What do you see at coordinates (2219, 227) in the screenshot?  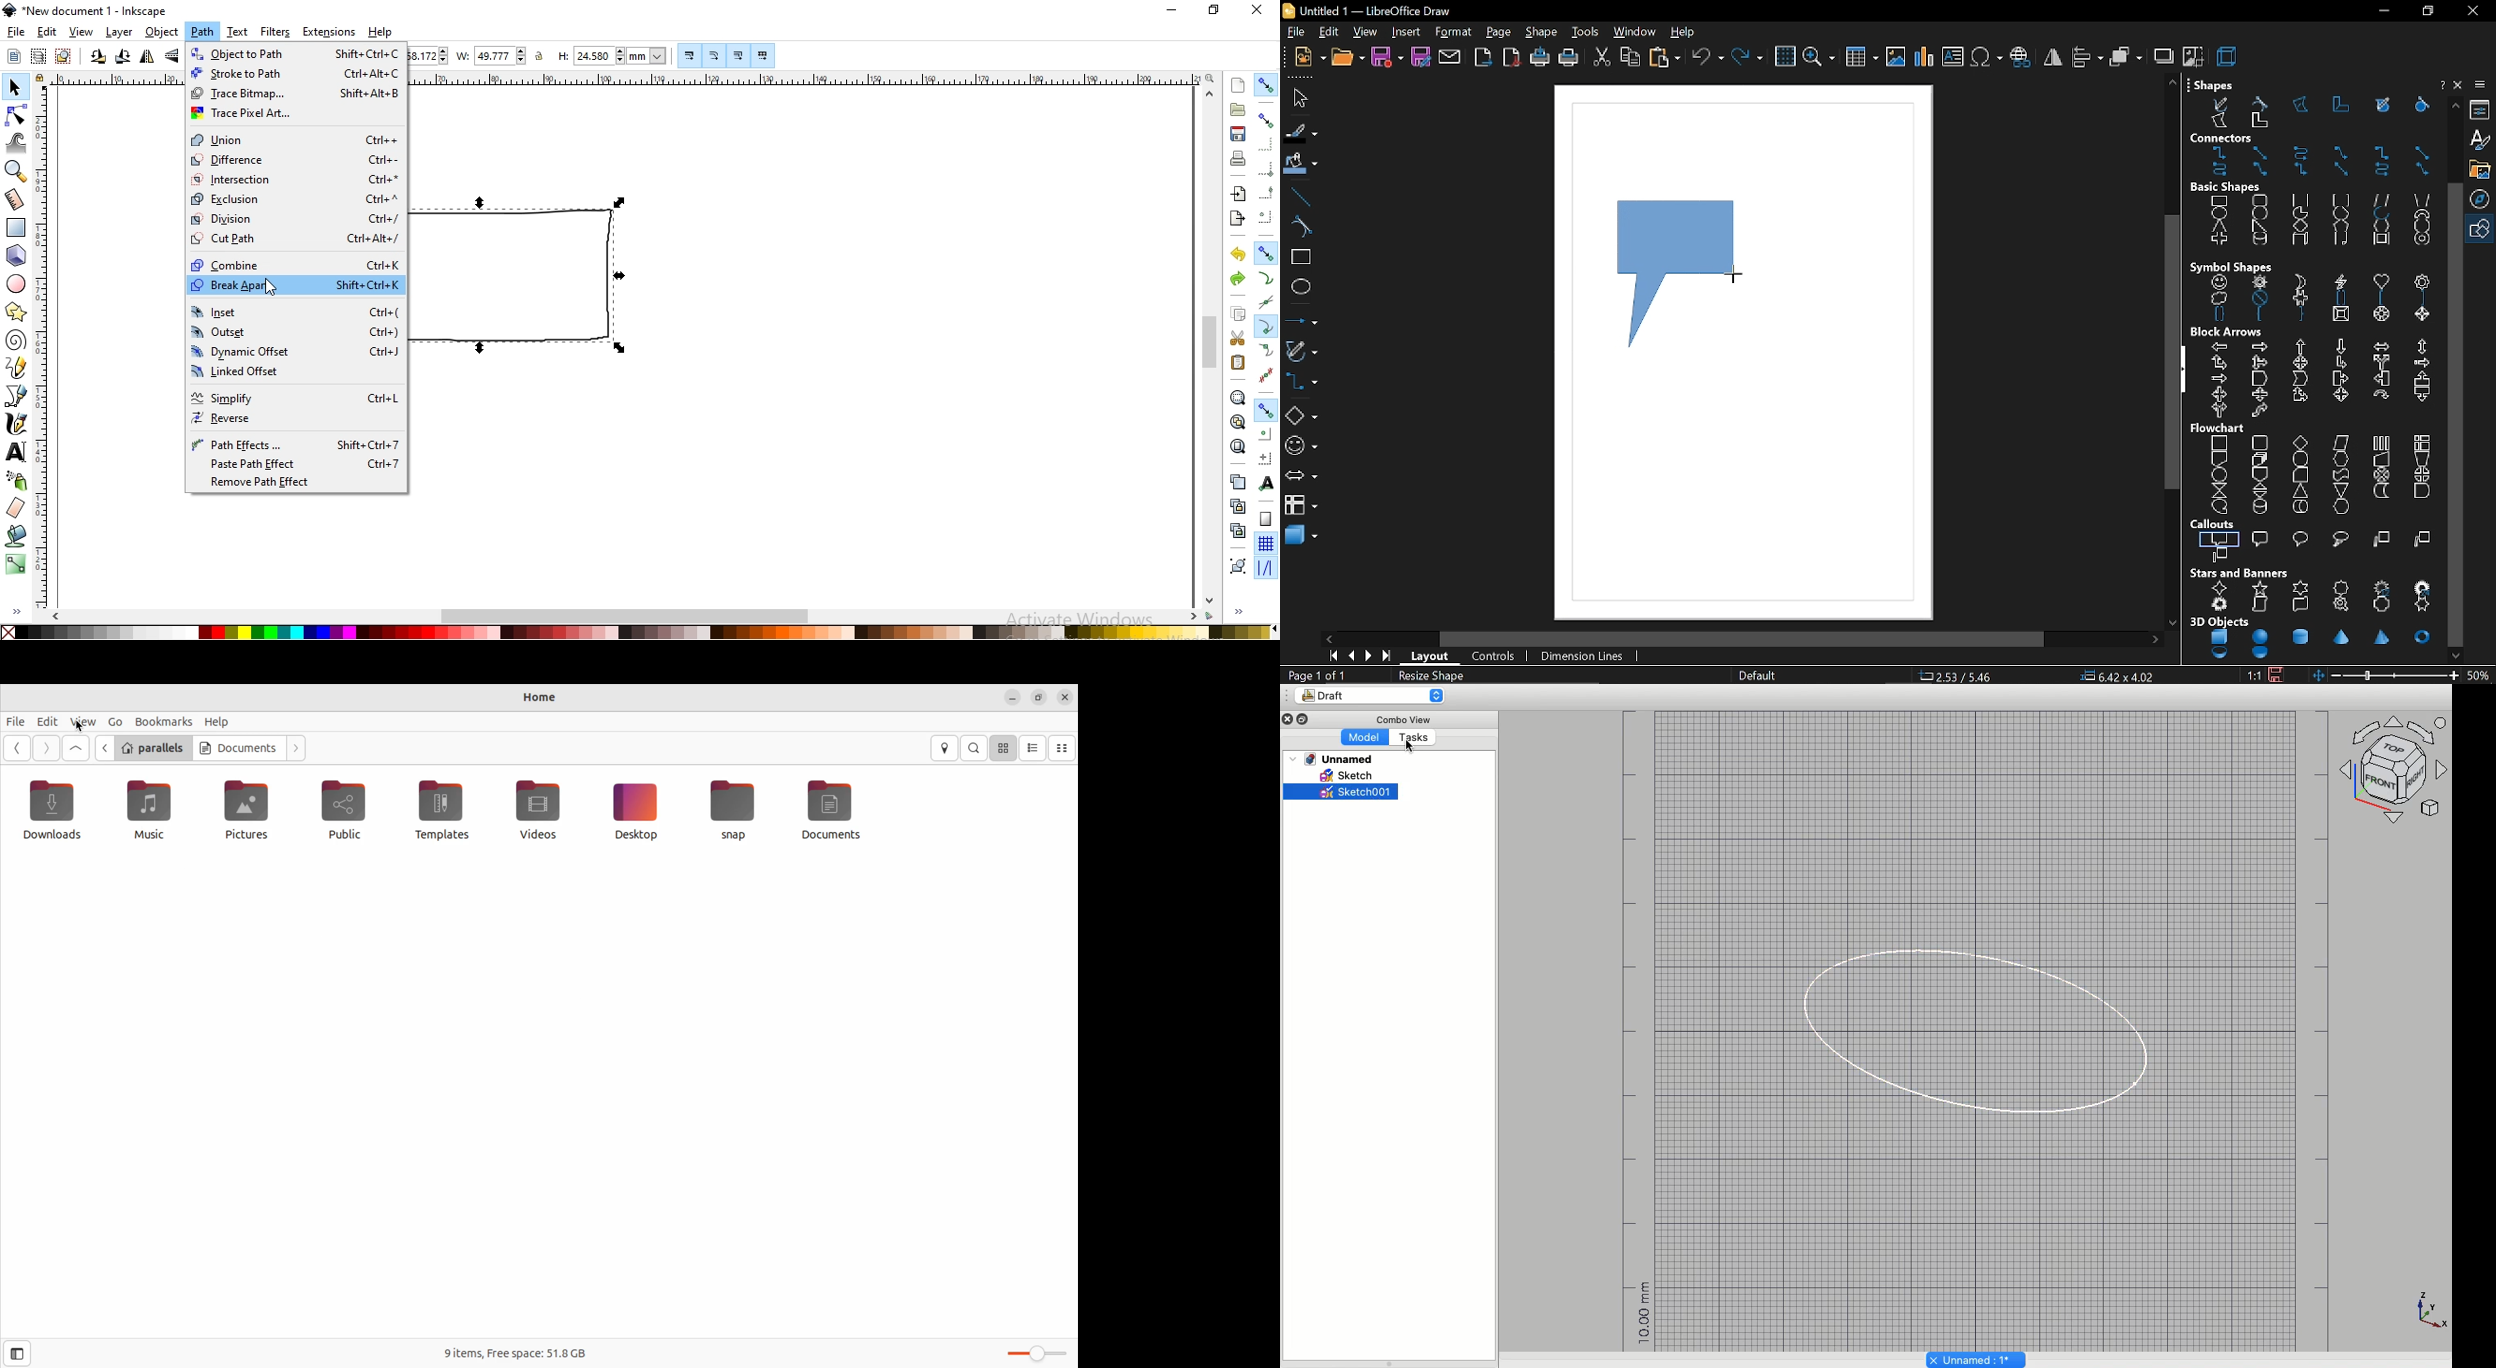 I see `isosceles triangle` at bounding box center [2219, 227].